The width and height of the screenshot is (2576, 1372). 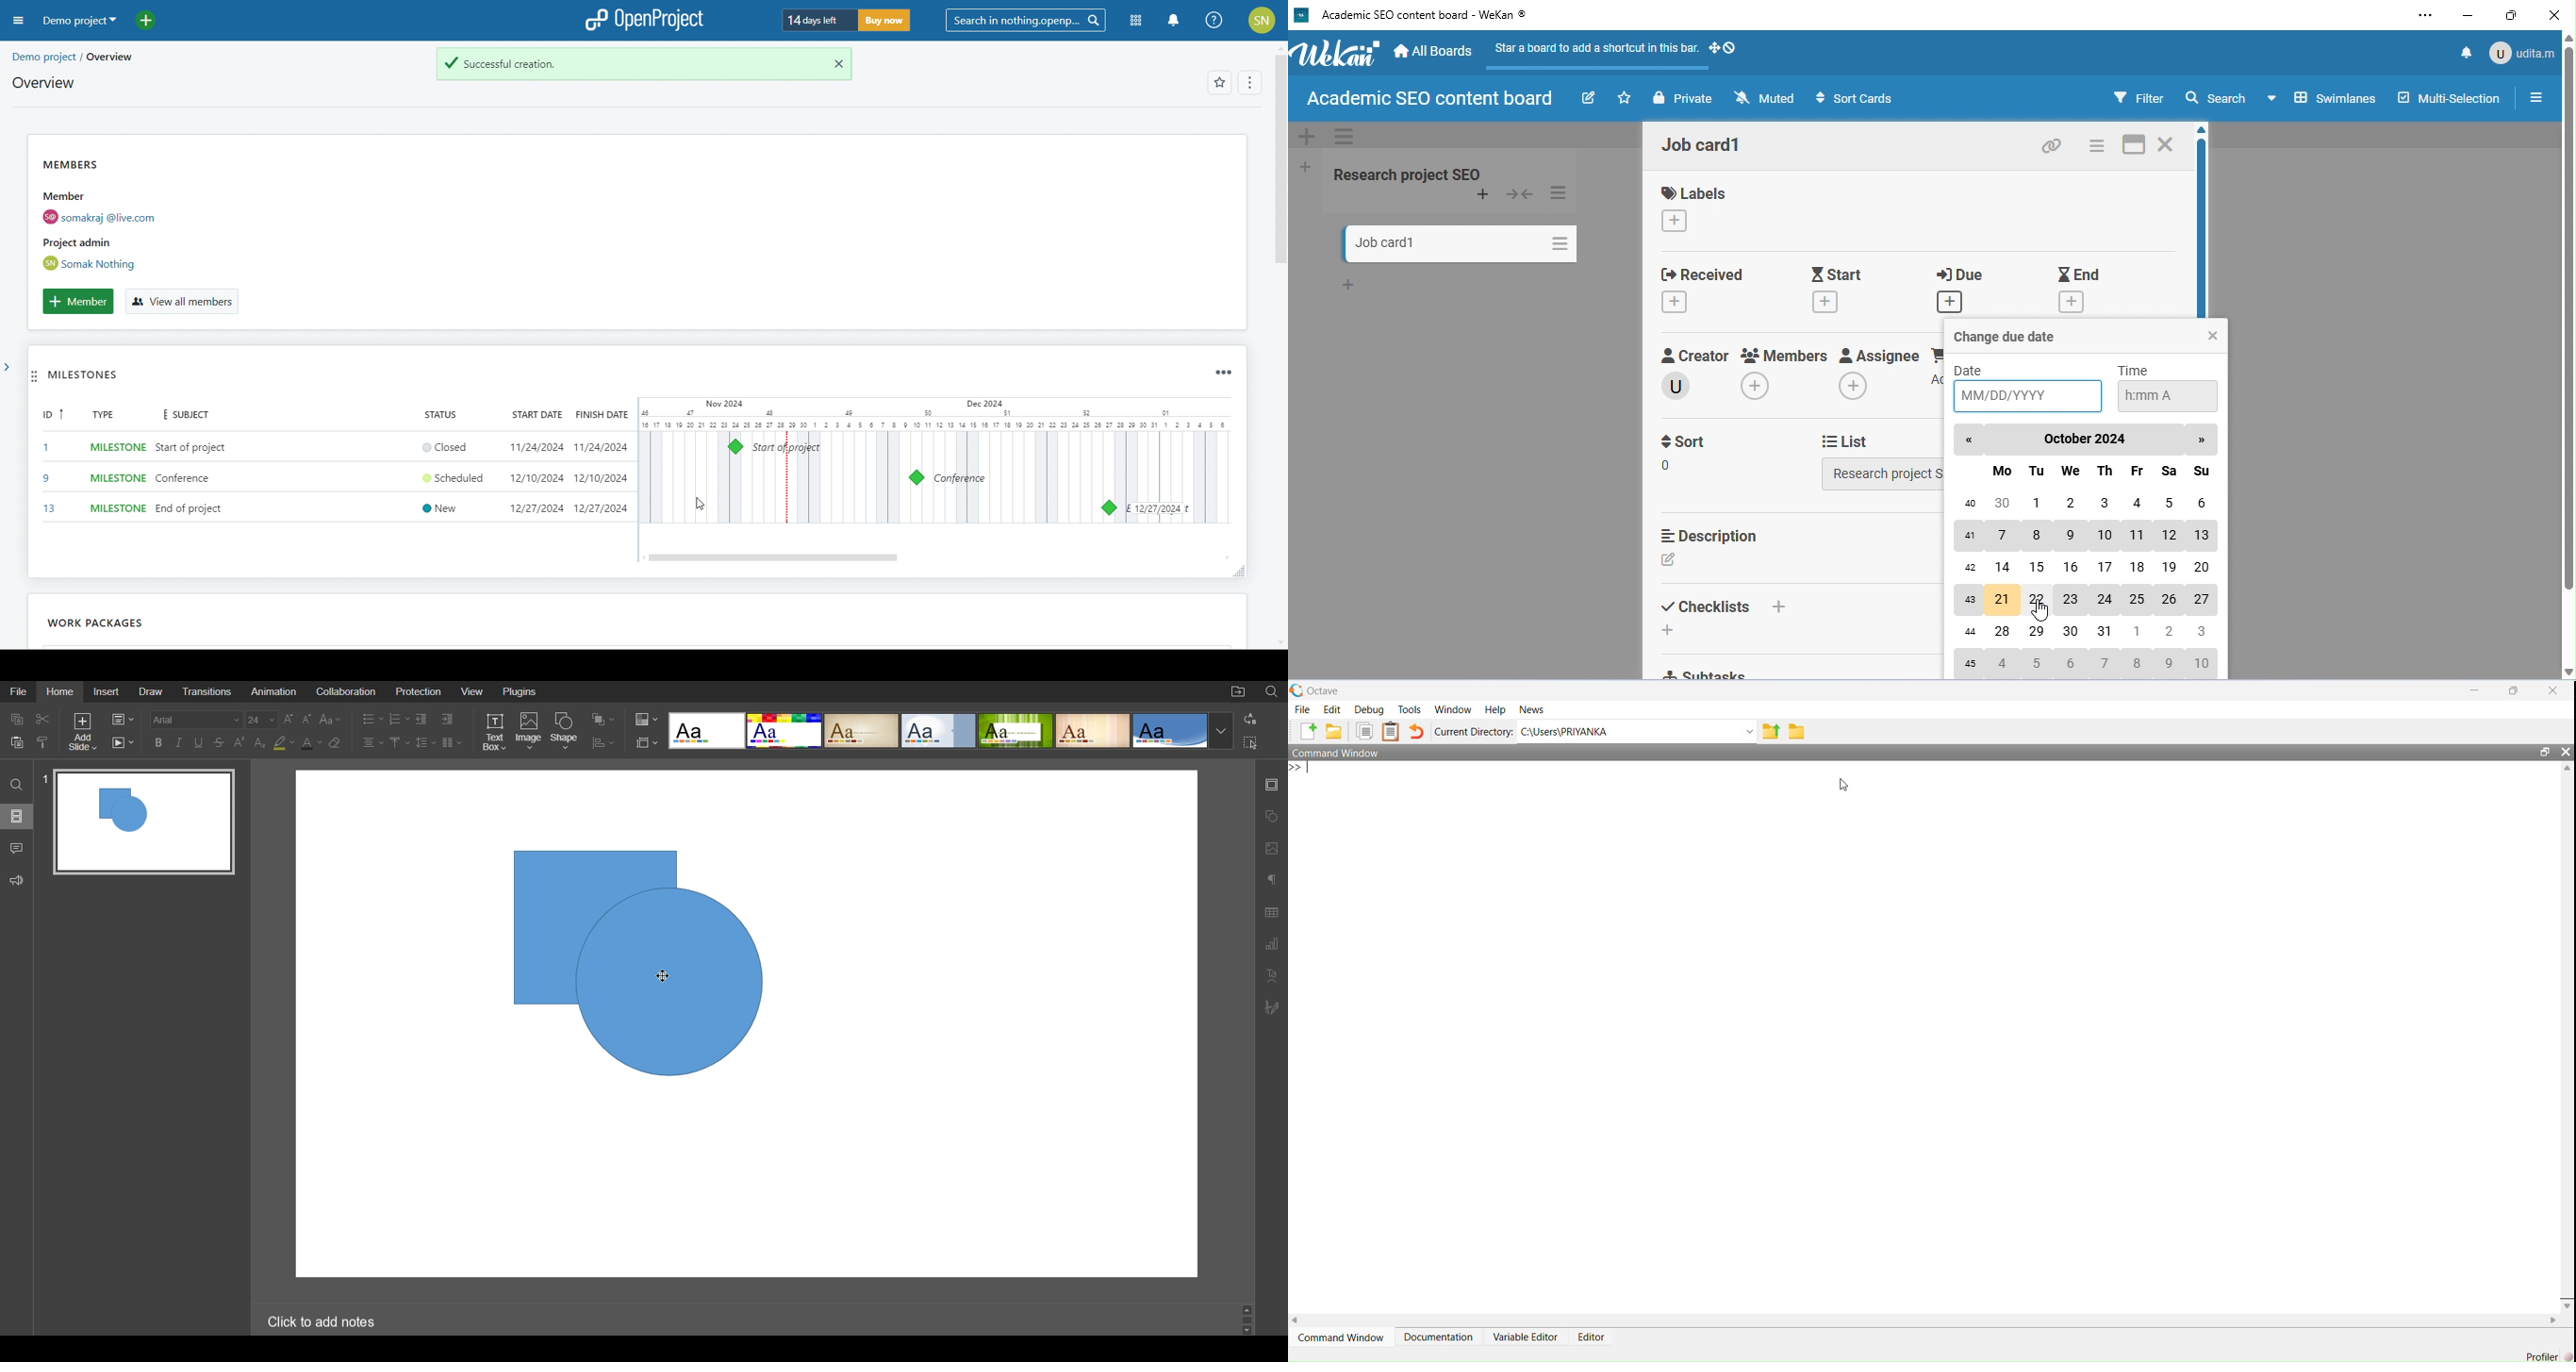 I want to click on Paragraph Settings, so click(x=1271, y=880).